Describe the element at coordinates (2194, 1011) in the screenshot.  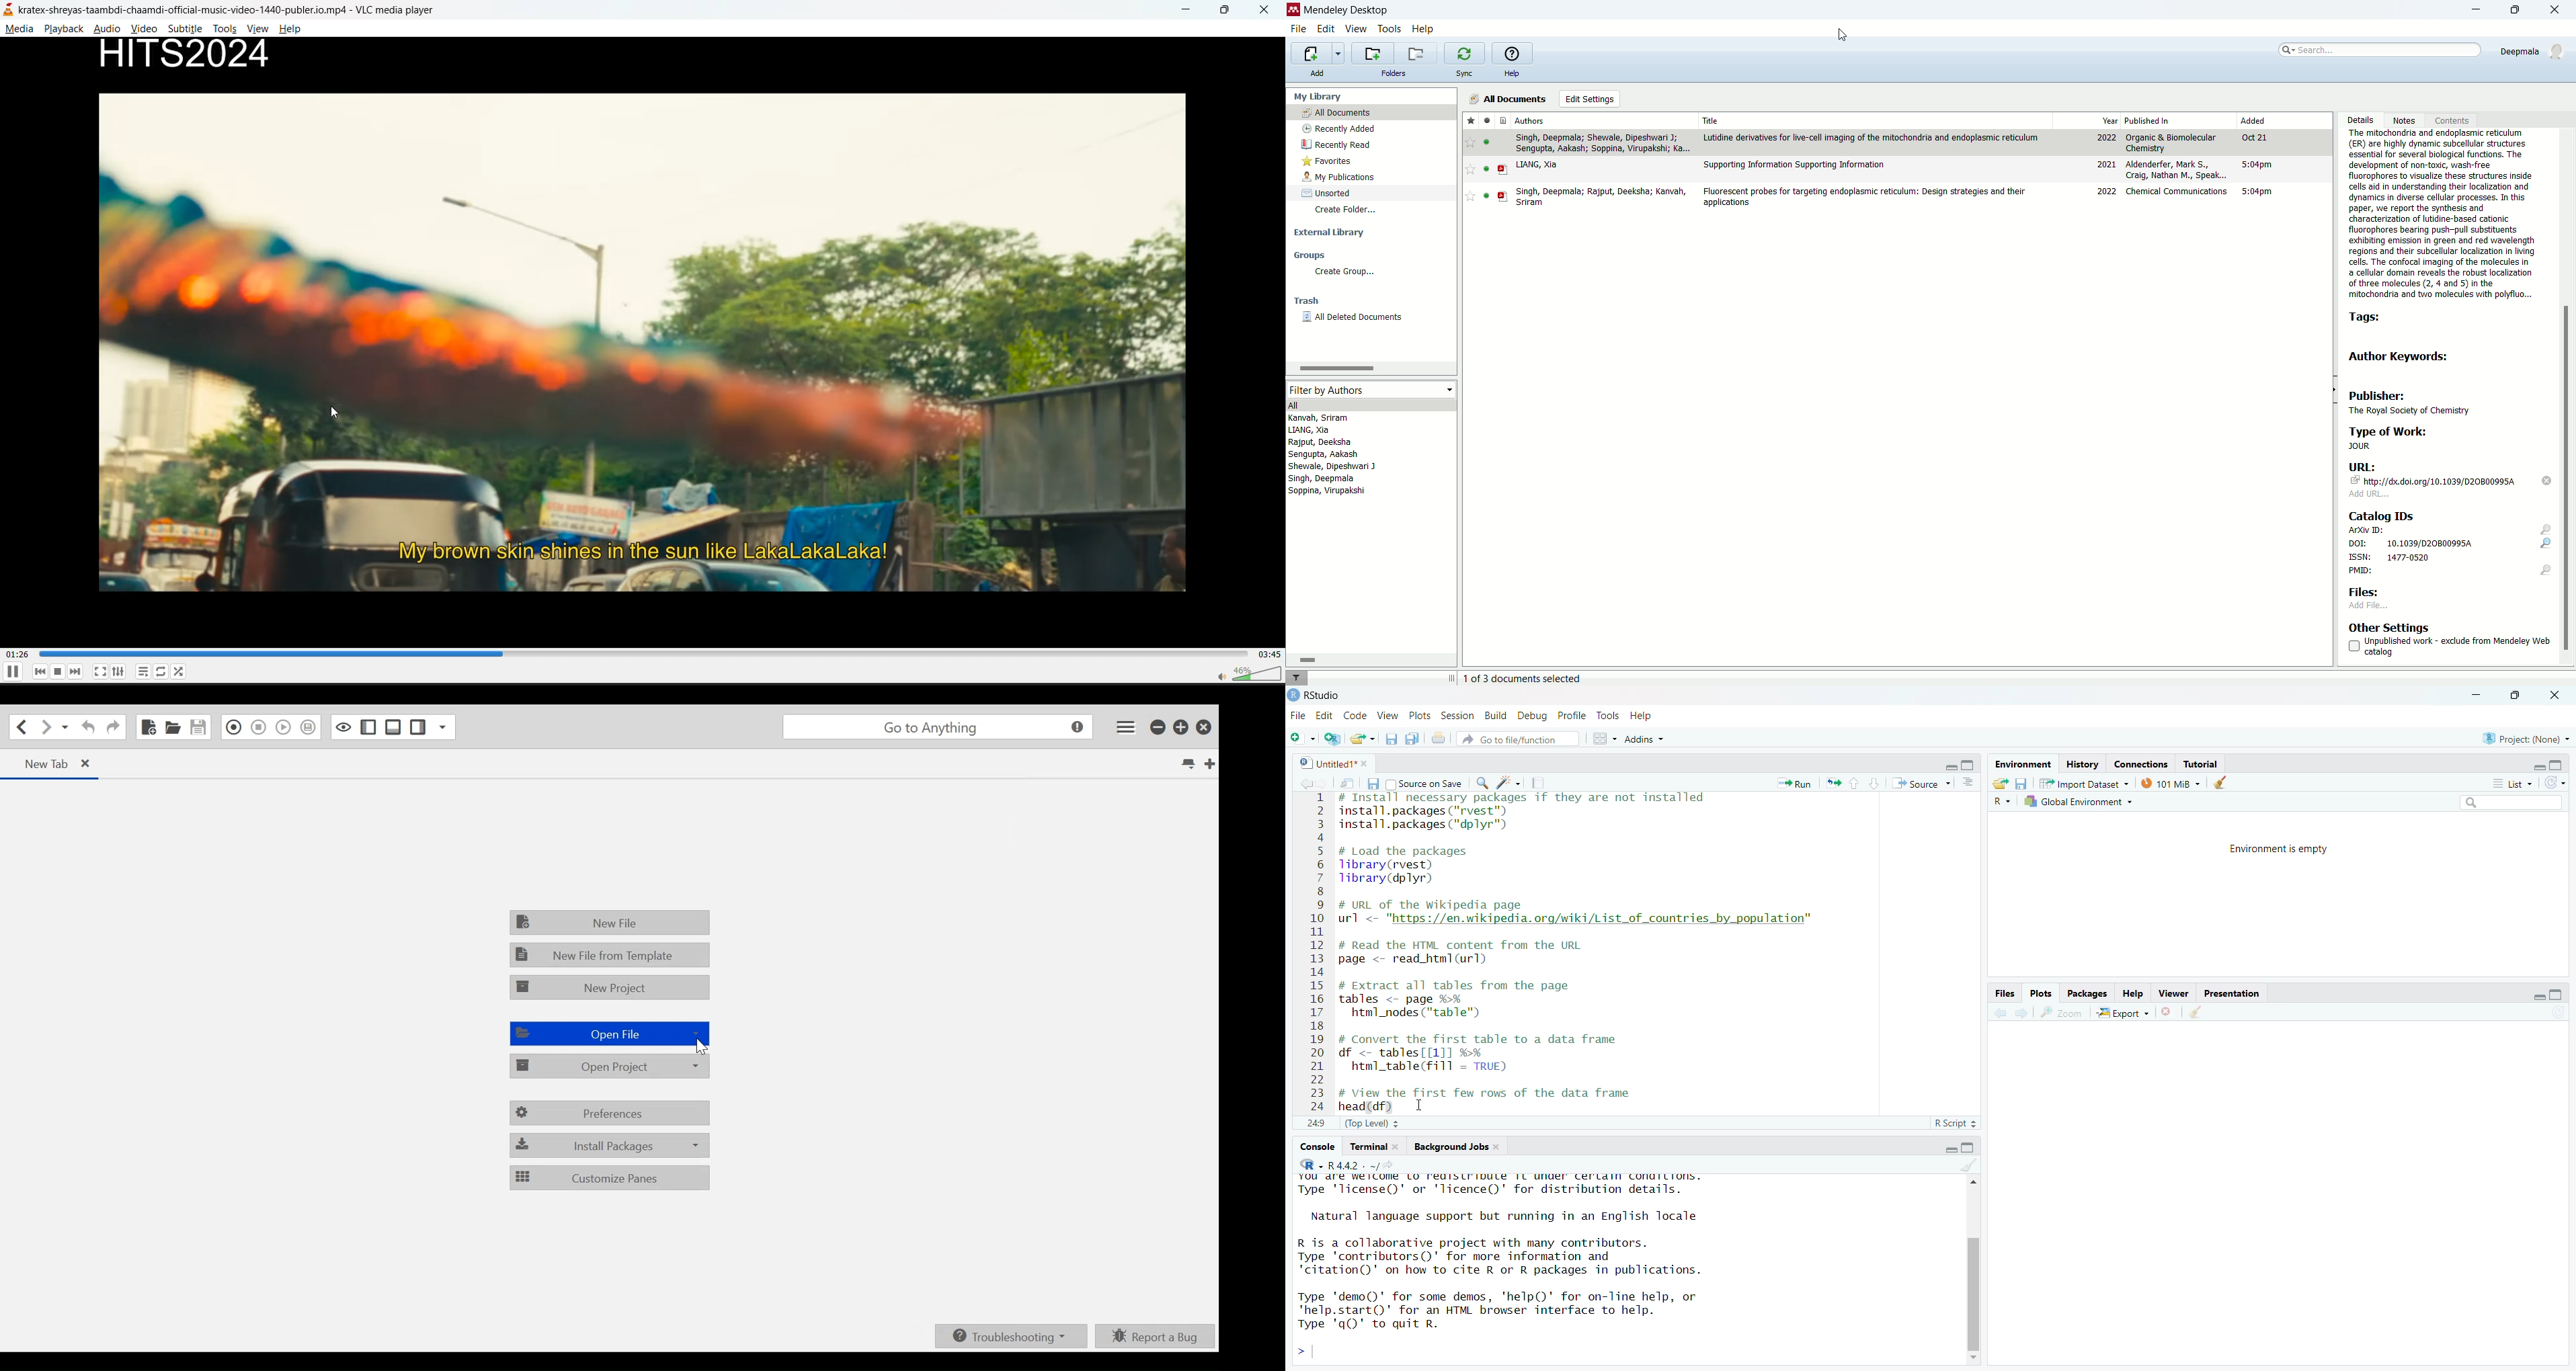
I see `clear` at that location.